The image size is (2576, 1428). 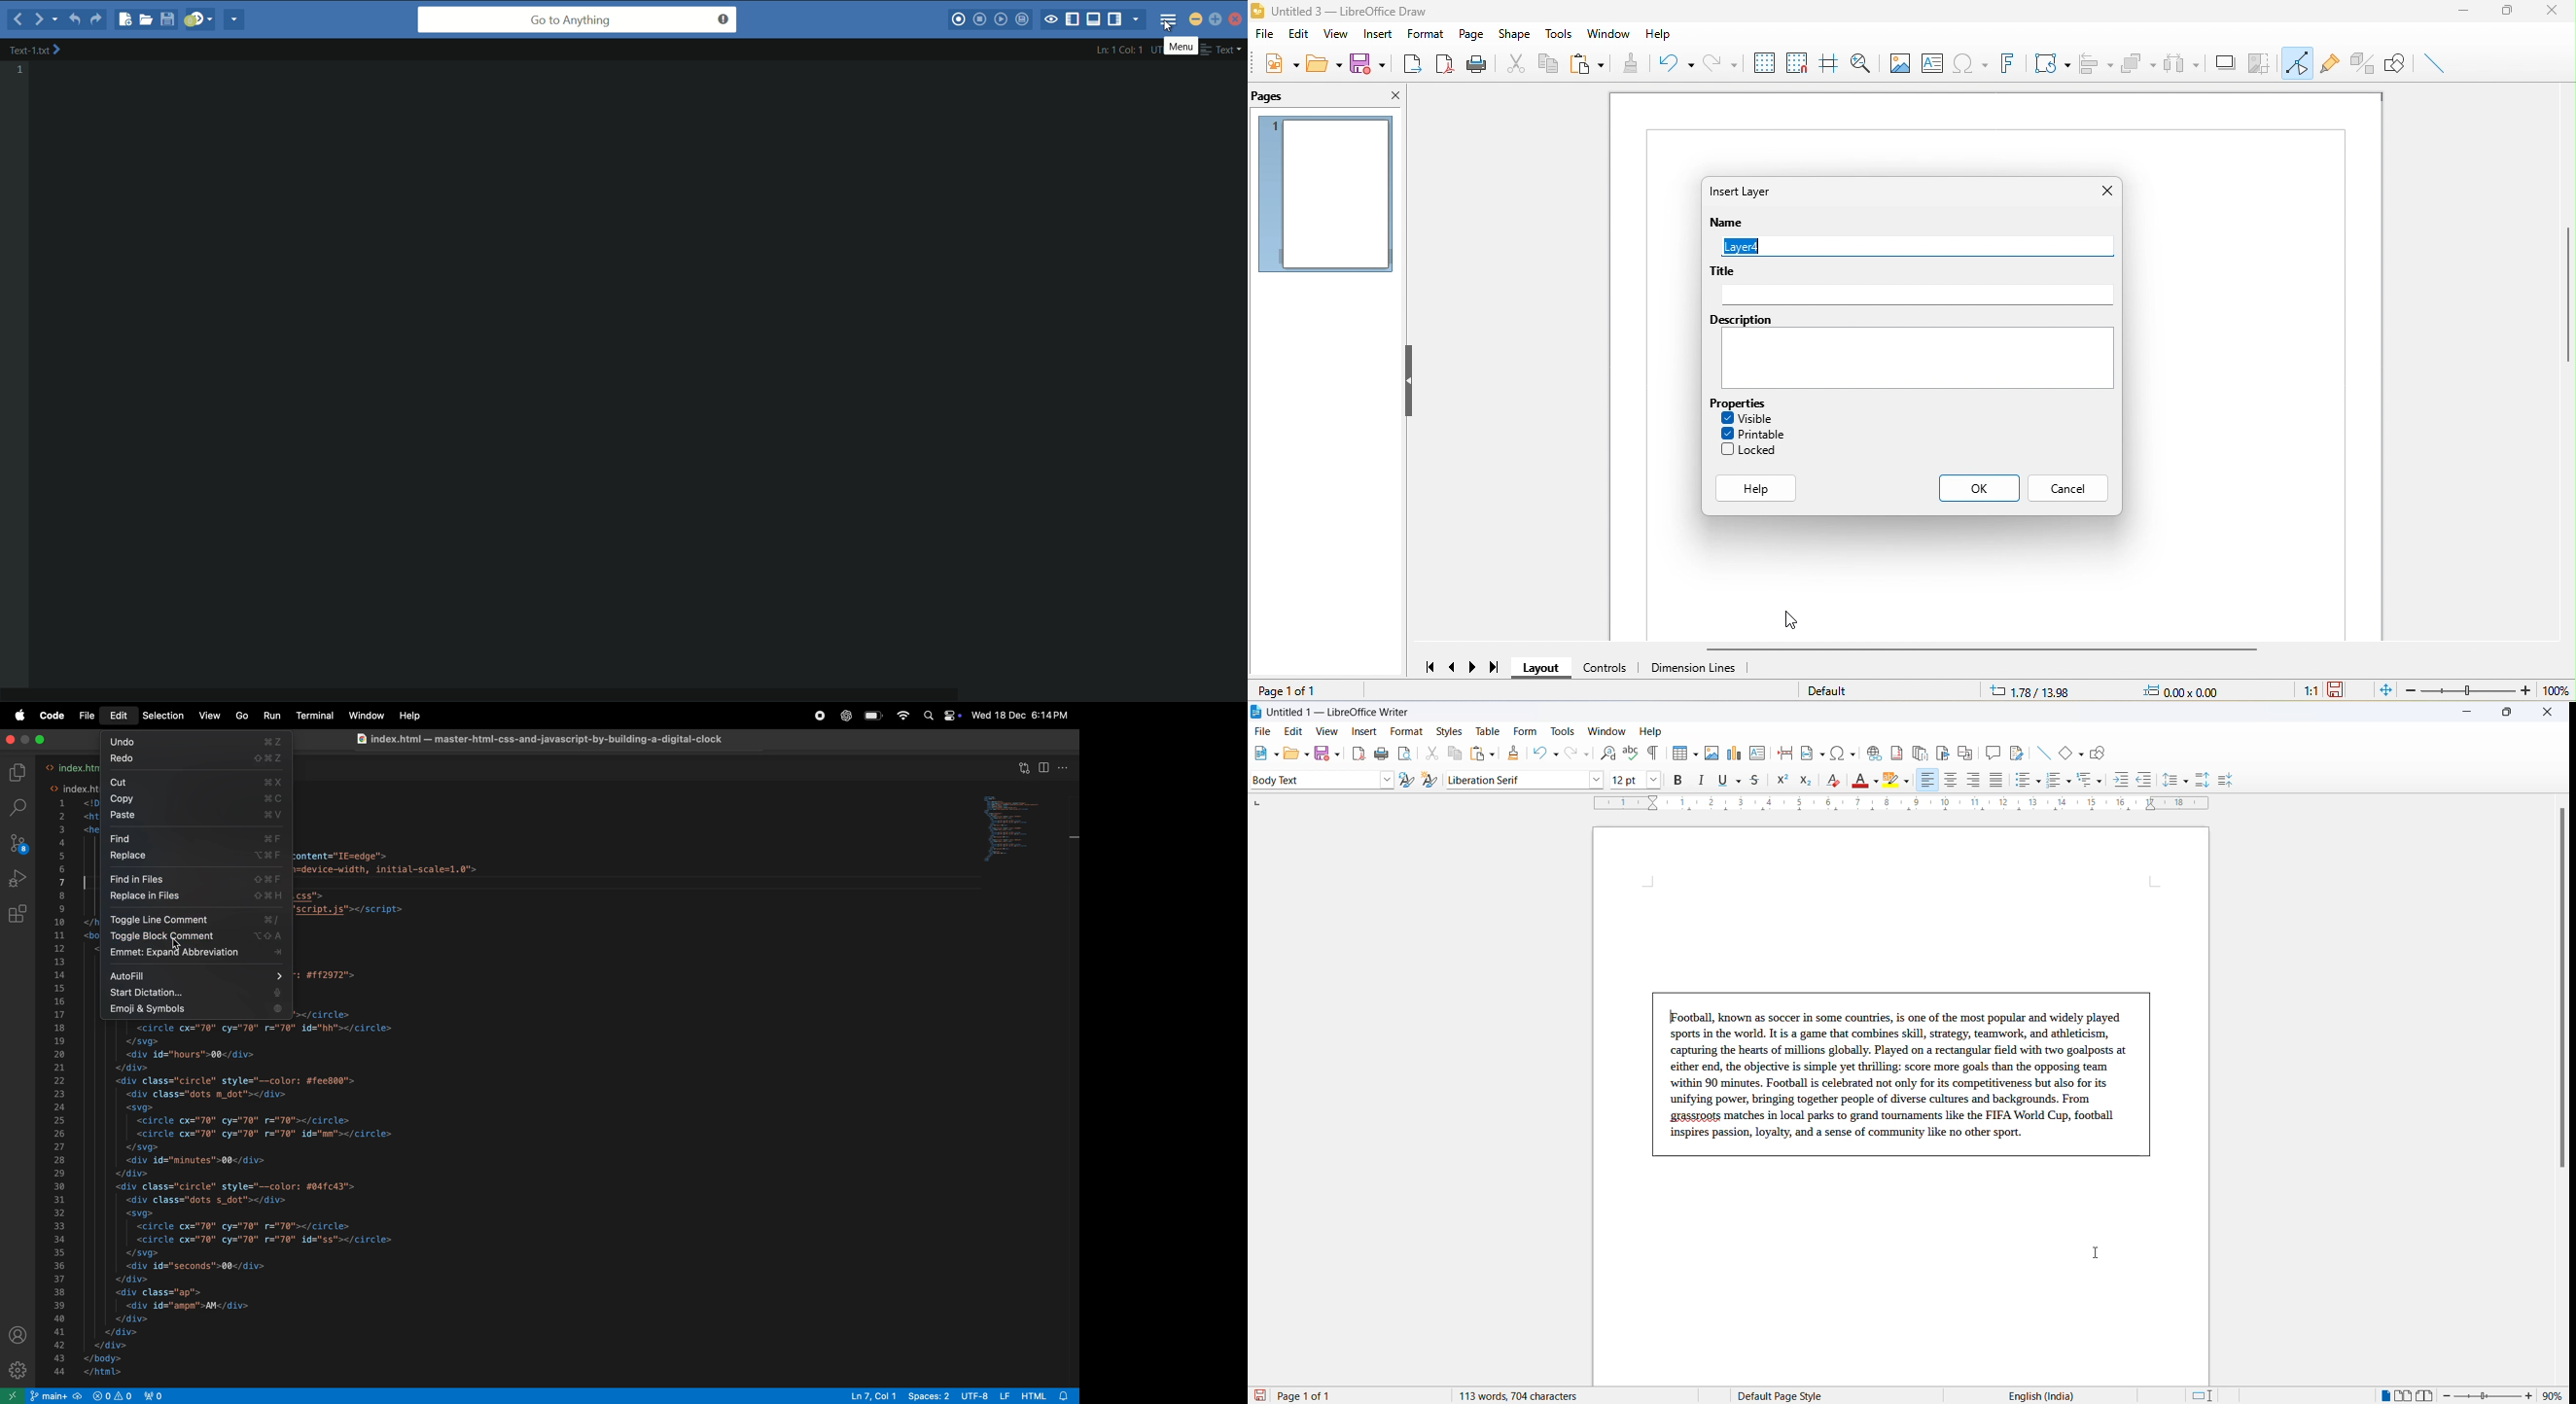 What do you see at coordinates (1811, 751) in the screenshot?
I see `insert field` at bounding box center [1811, 751].